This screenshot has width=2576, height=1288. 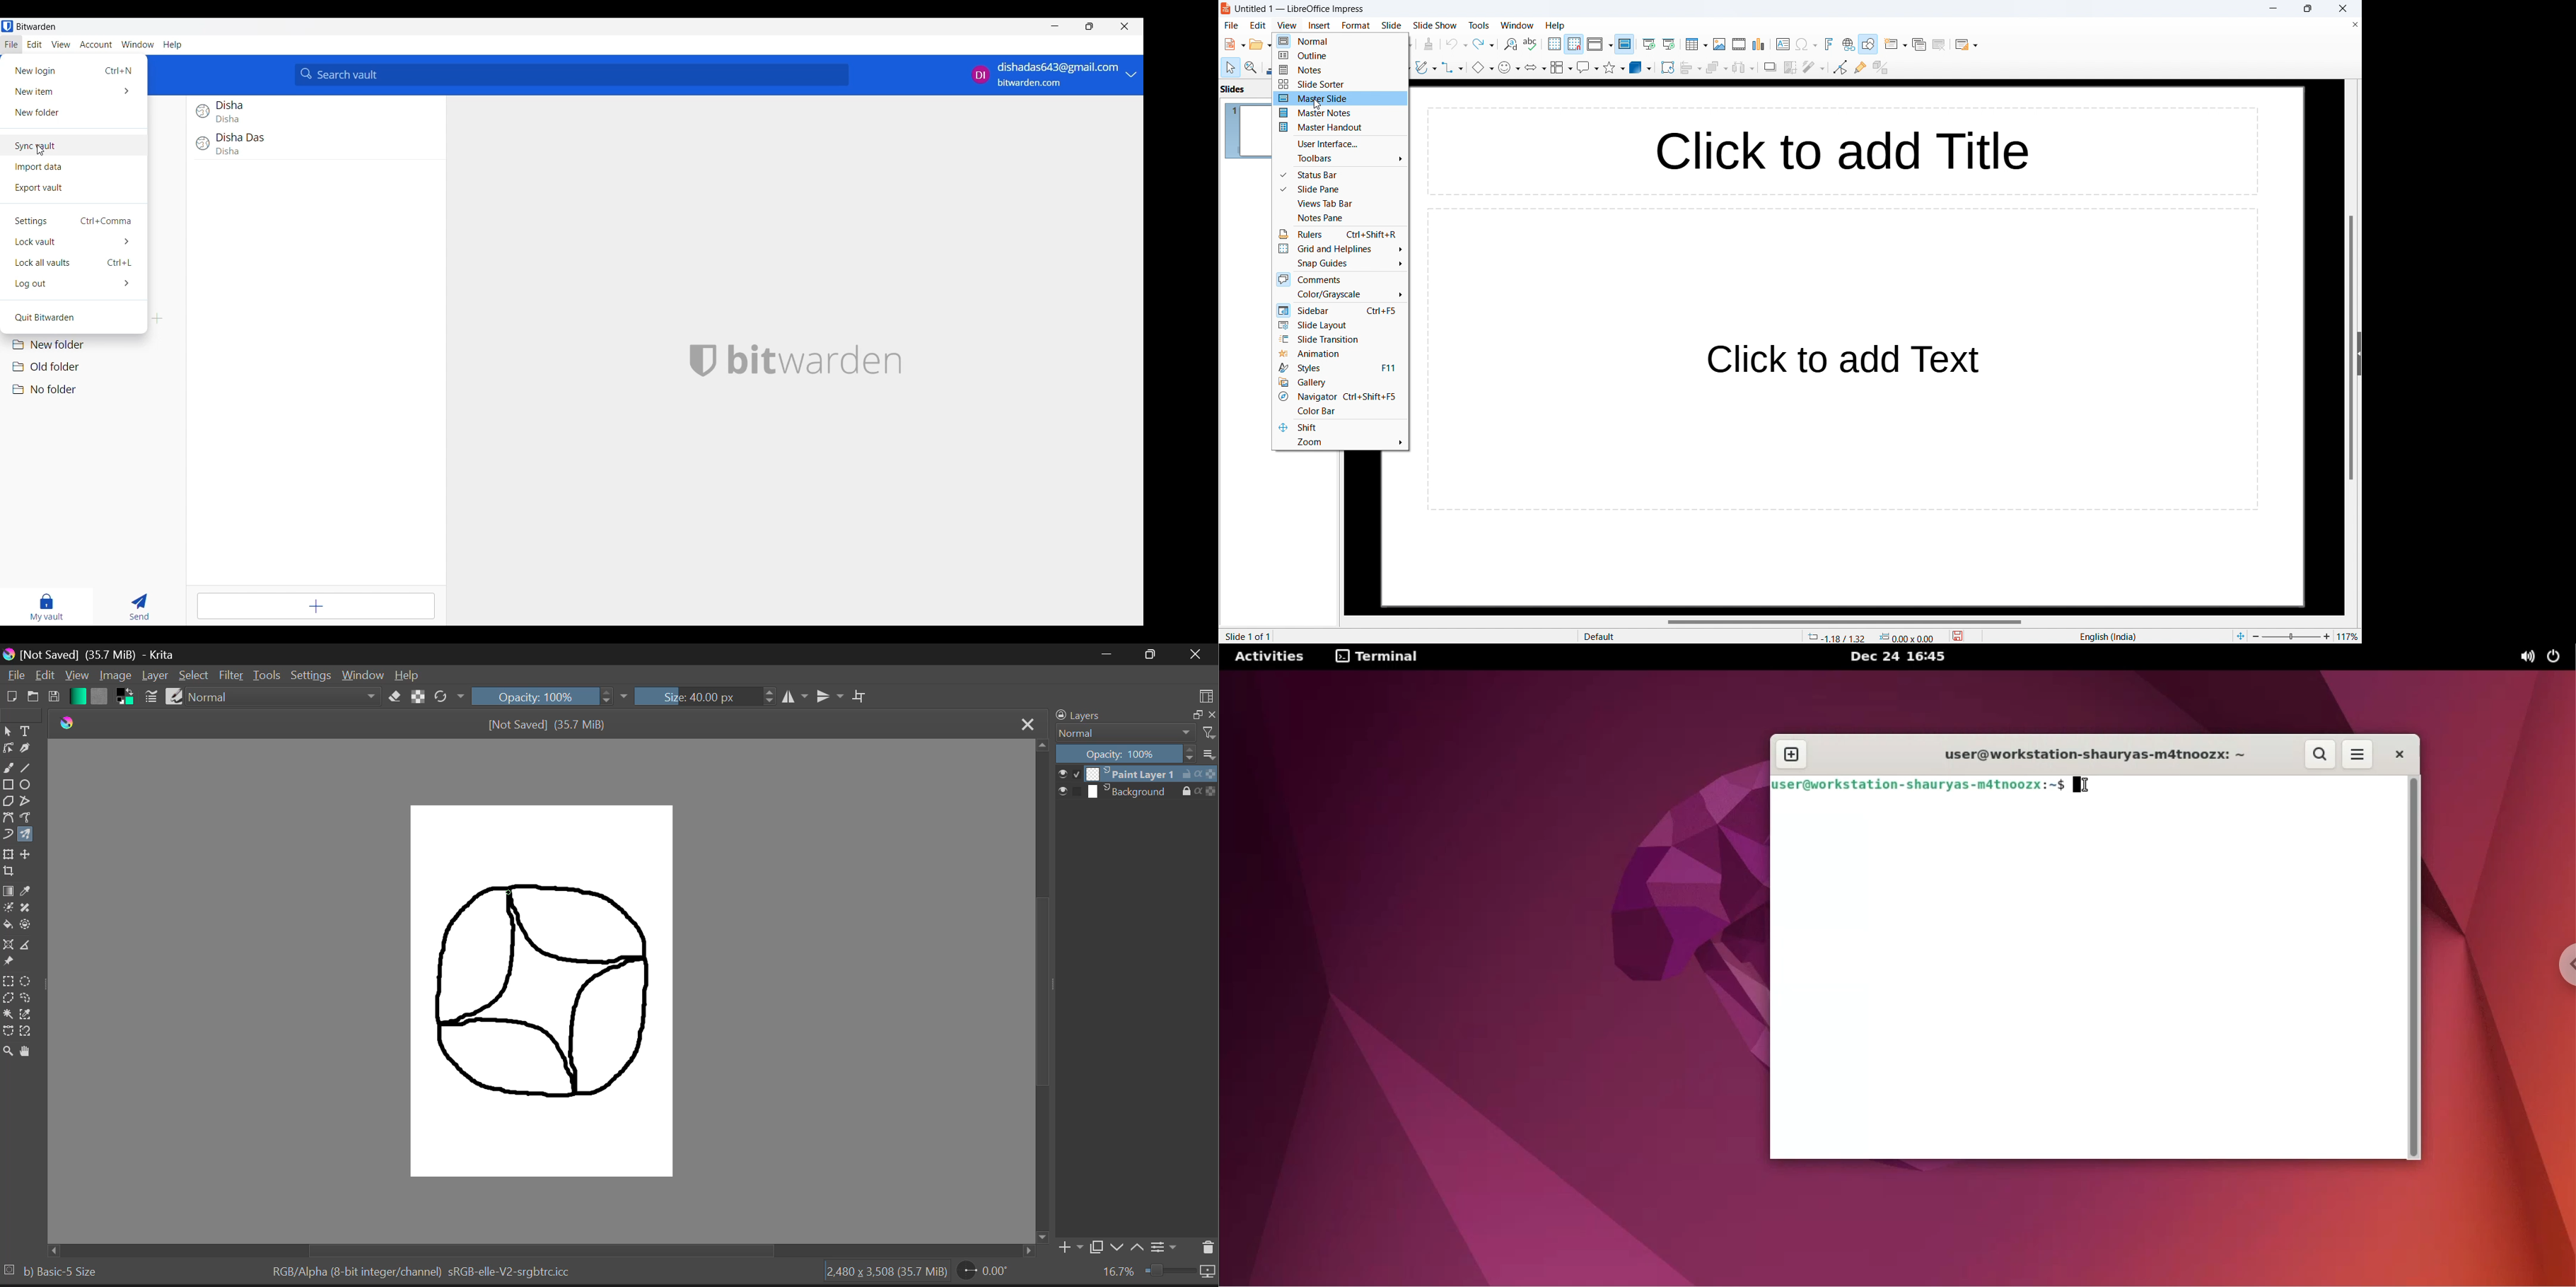 I want to click on snap guides, so click(x=1341, y=263).